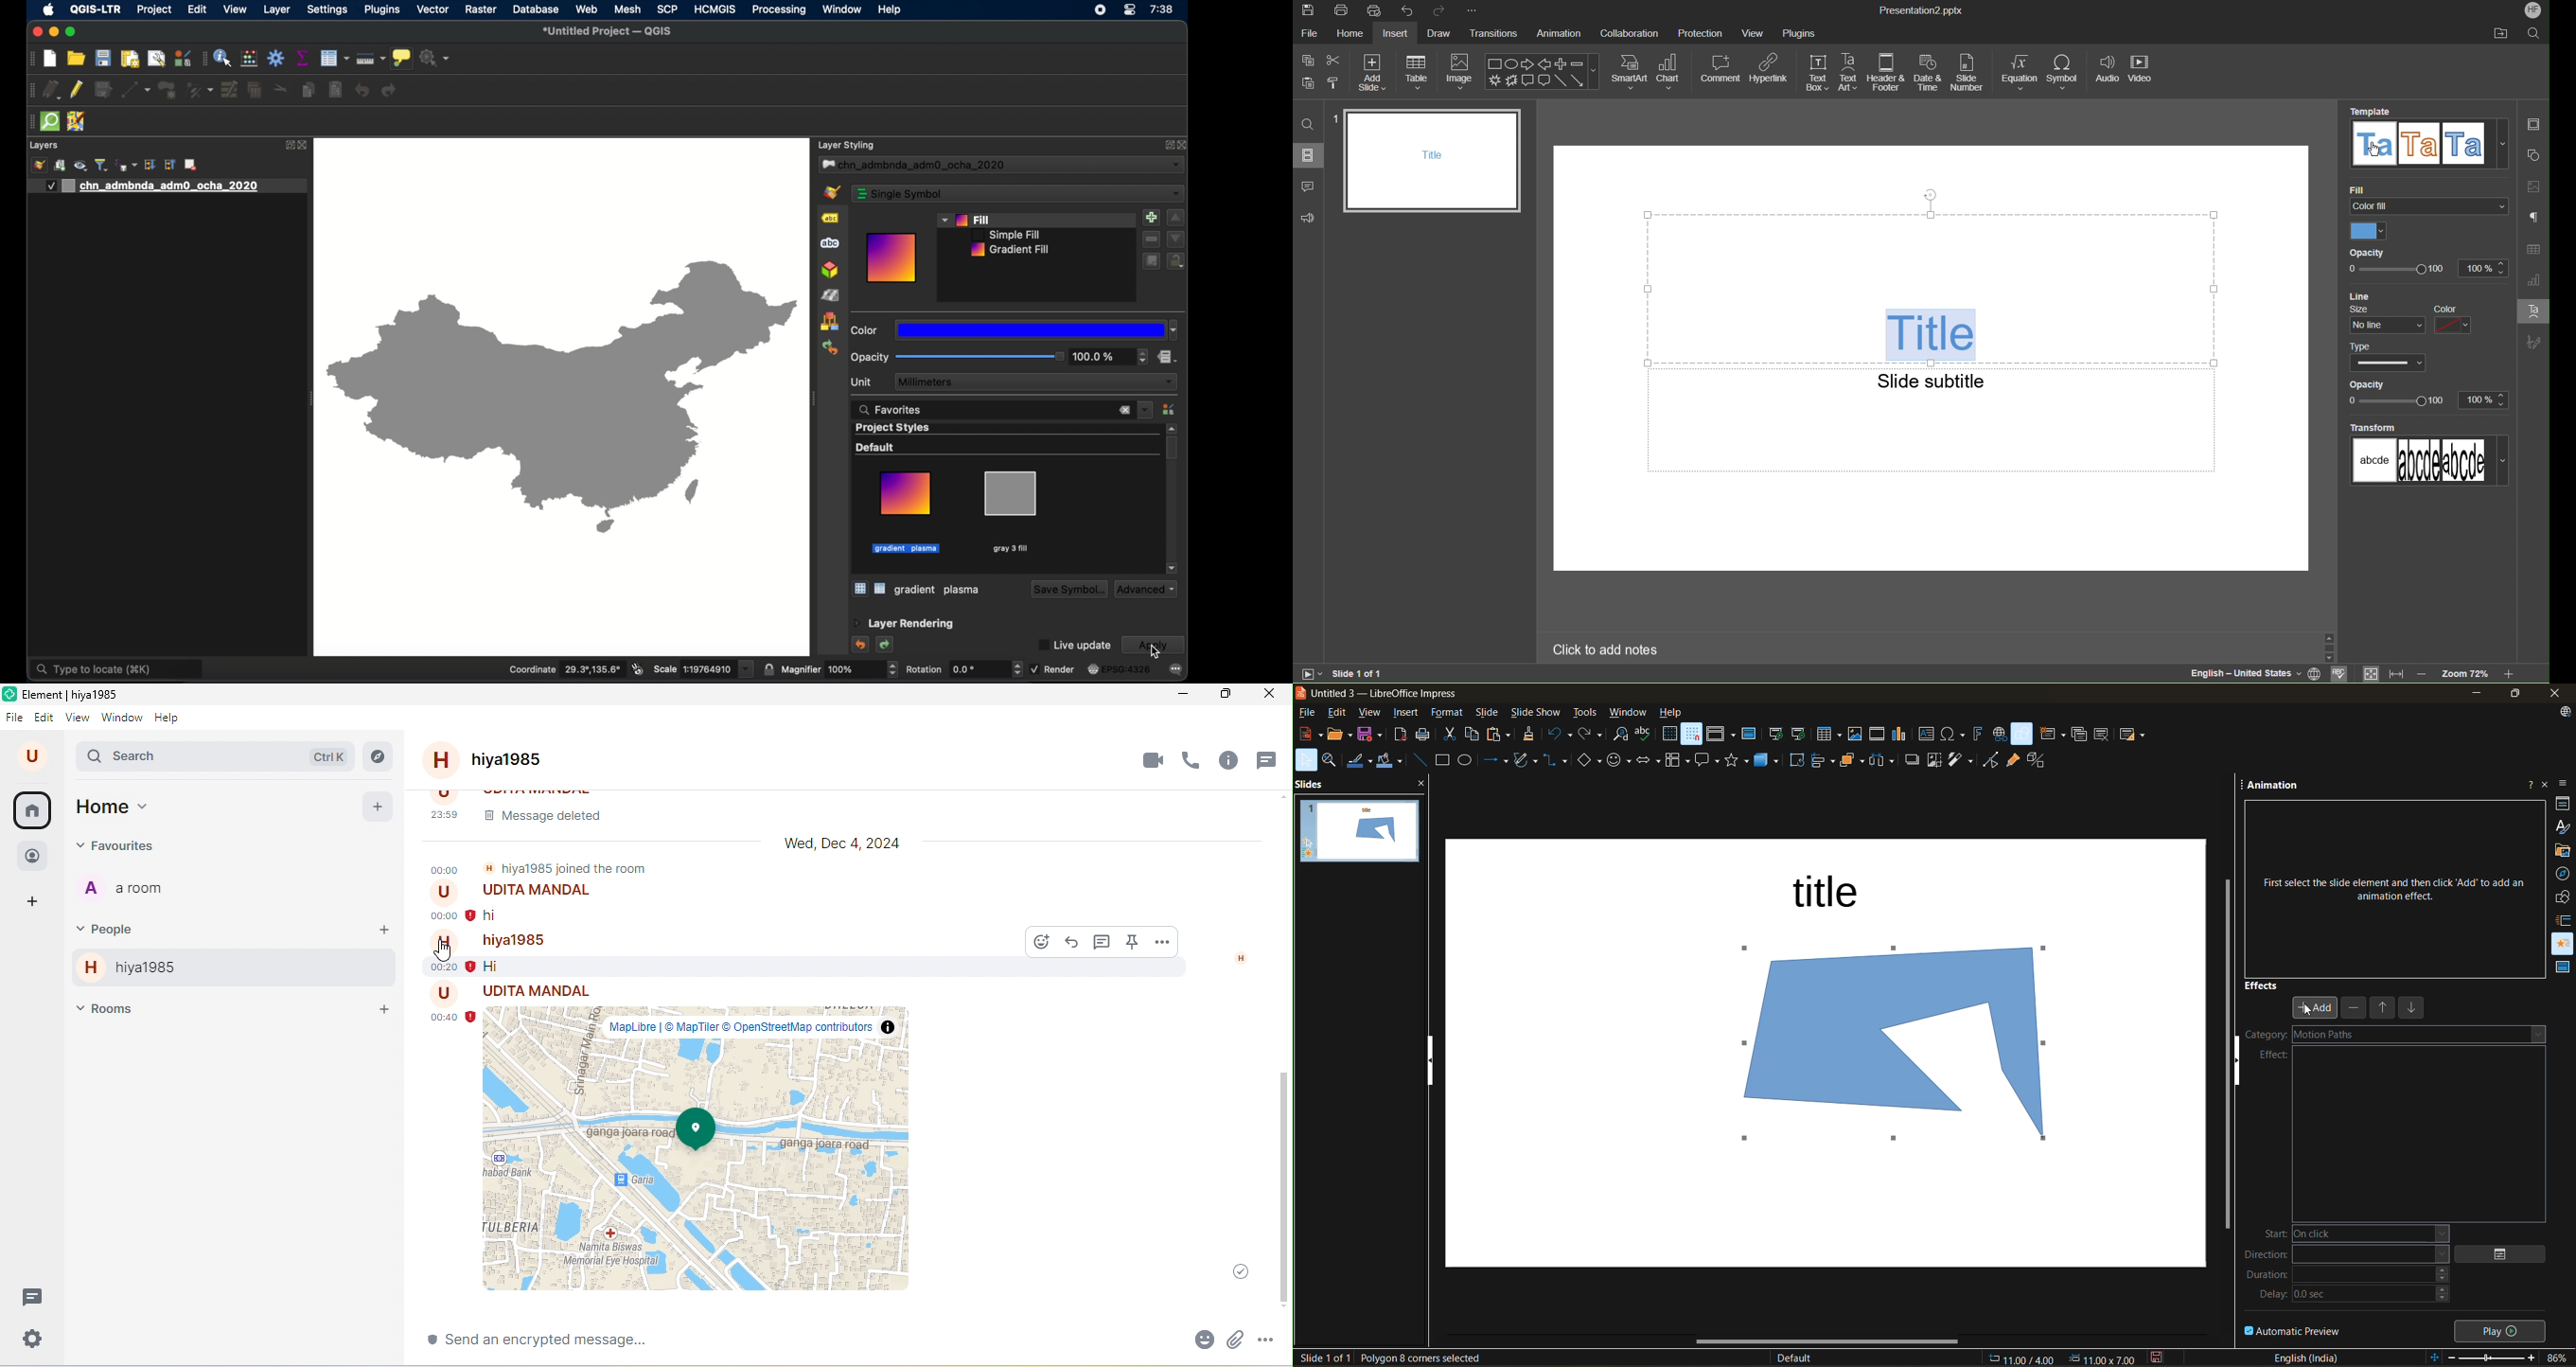  What do you see at coordinates (2504, 1330) in the screenshot?
I see `play` at bounding box center [2504, 1330].